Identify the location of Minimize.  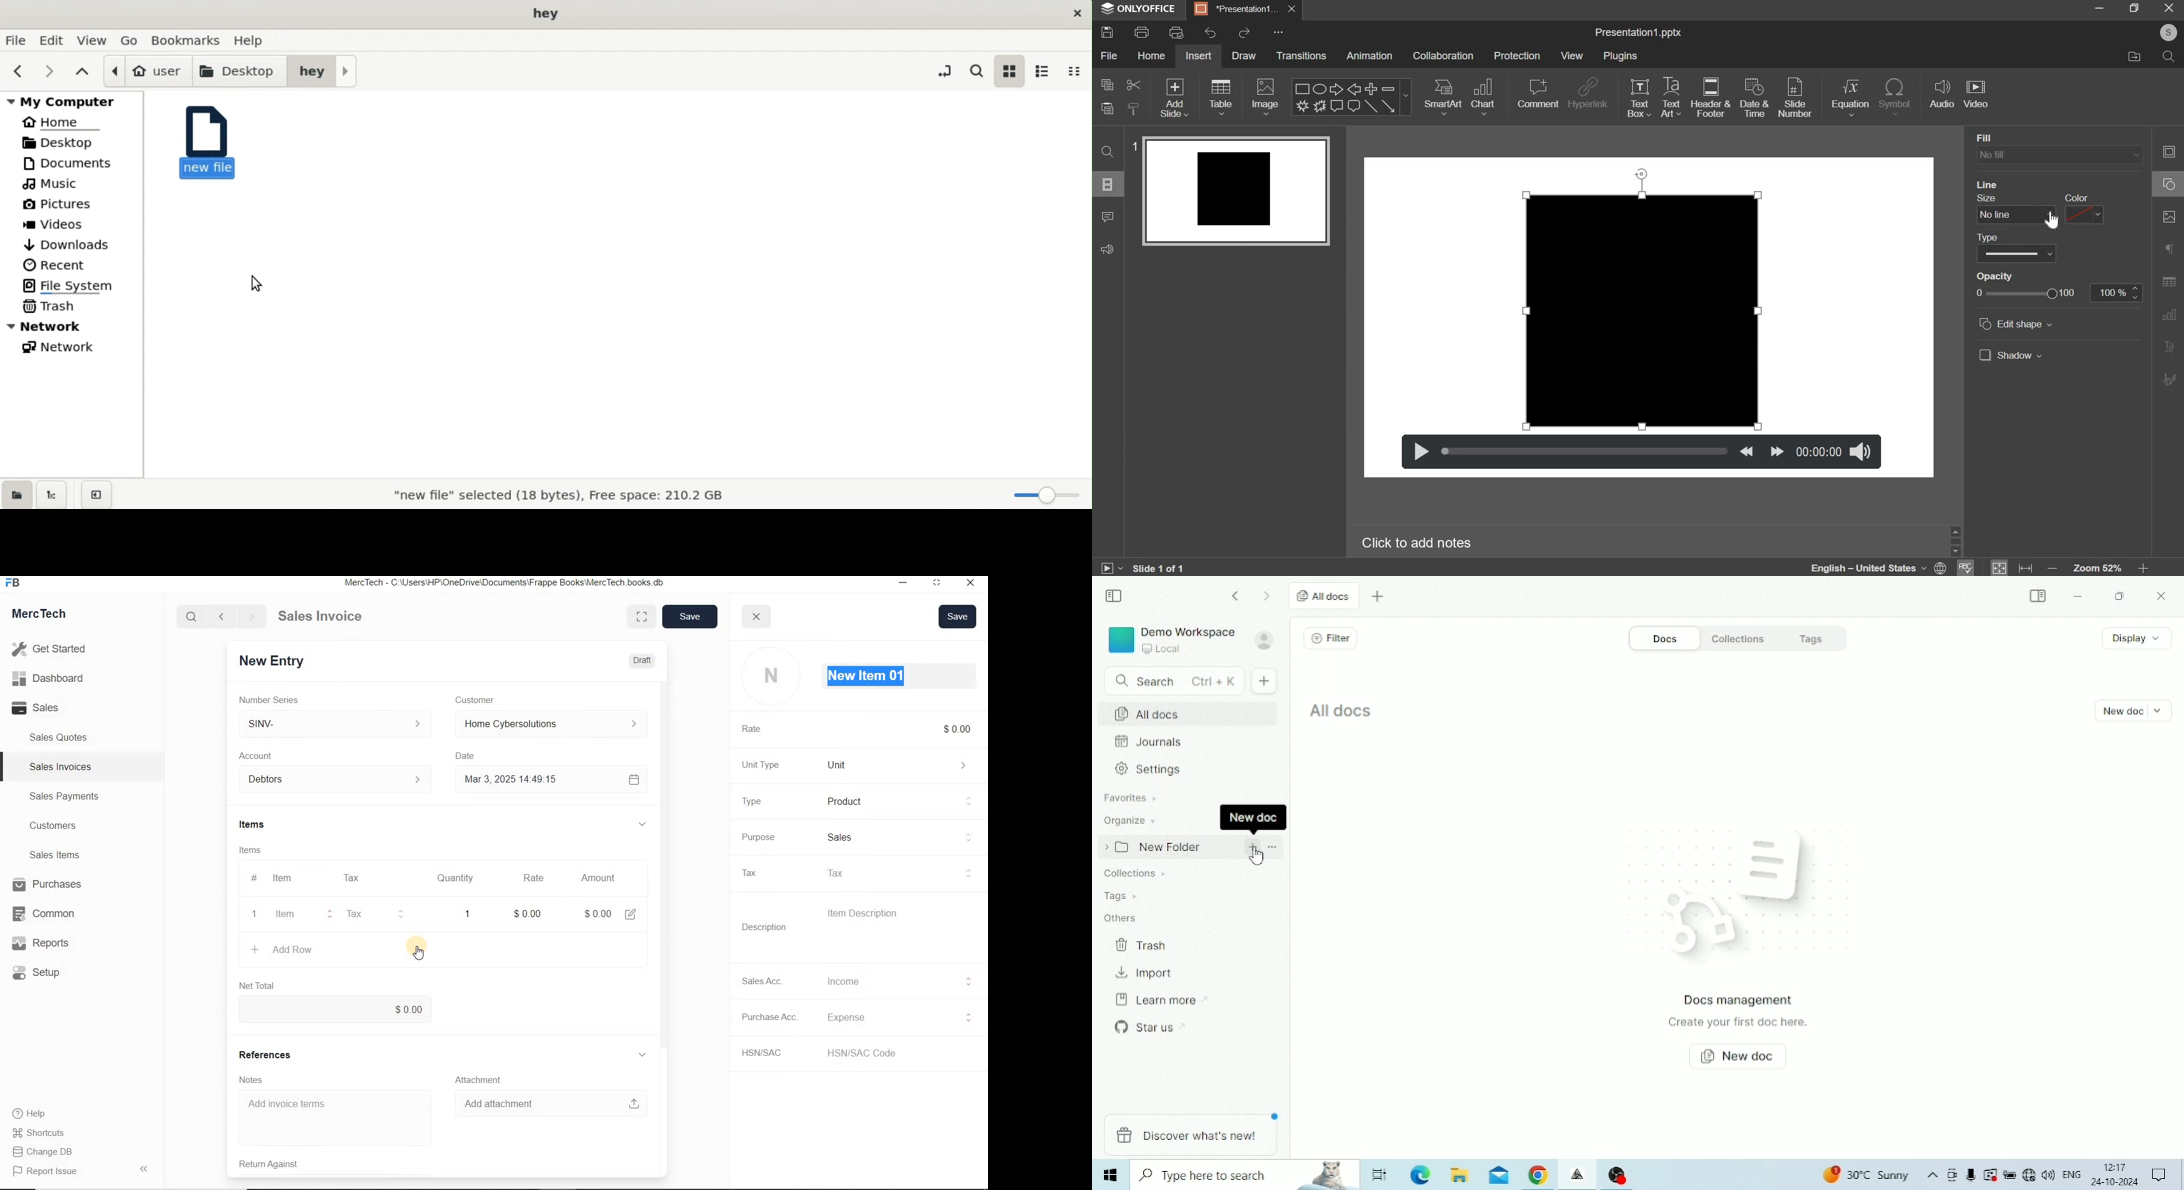
(2078, 597).